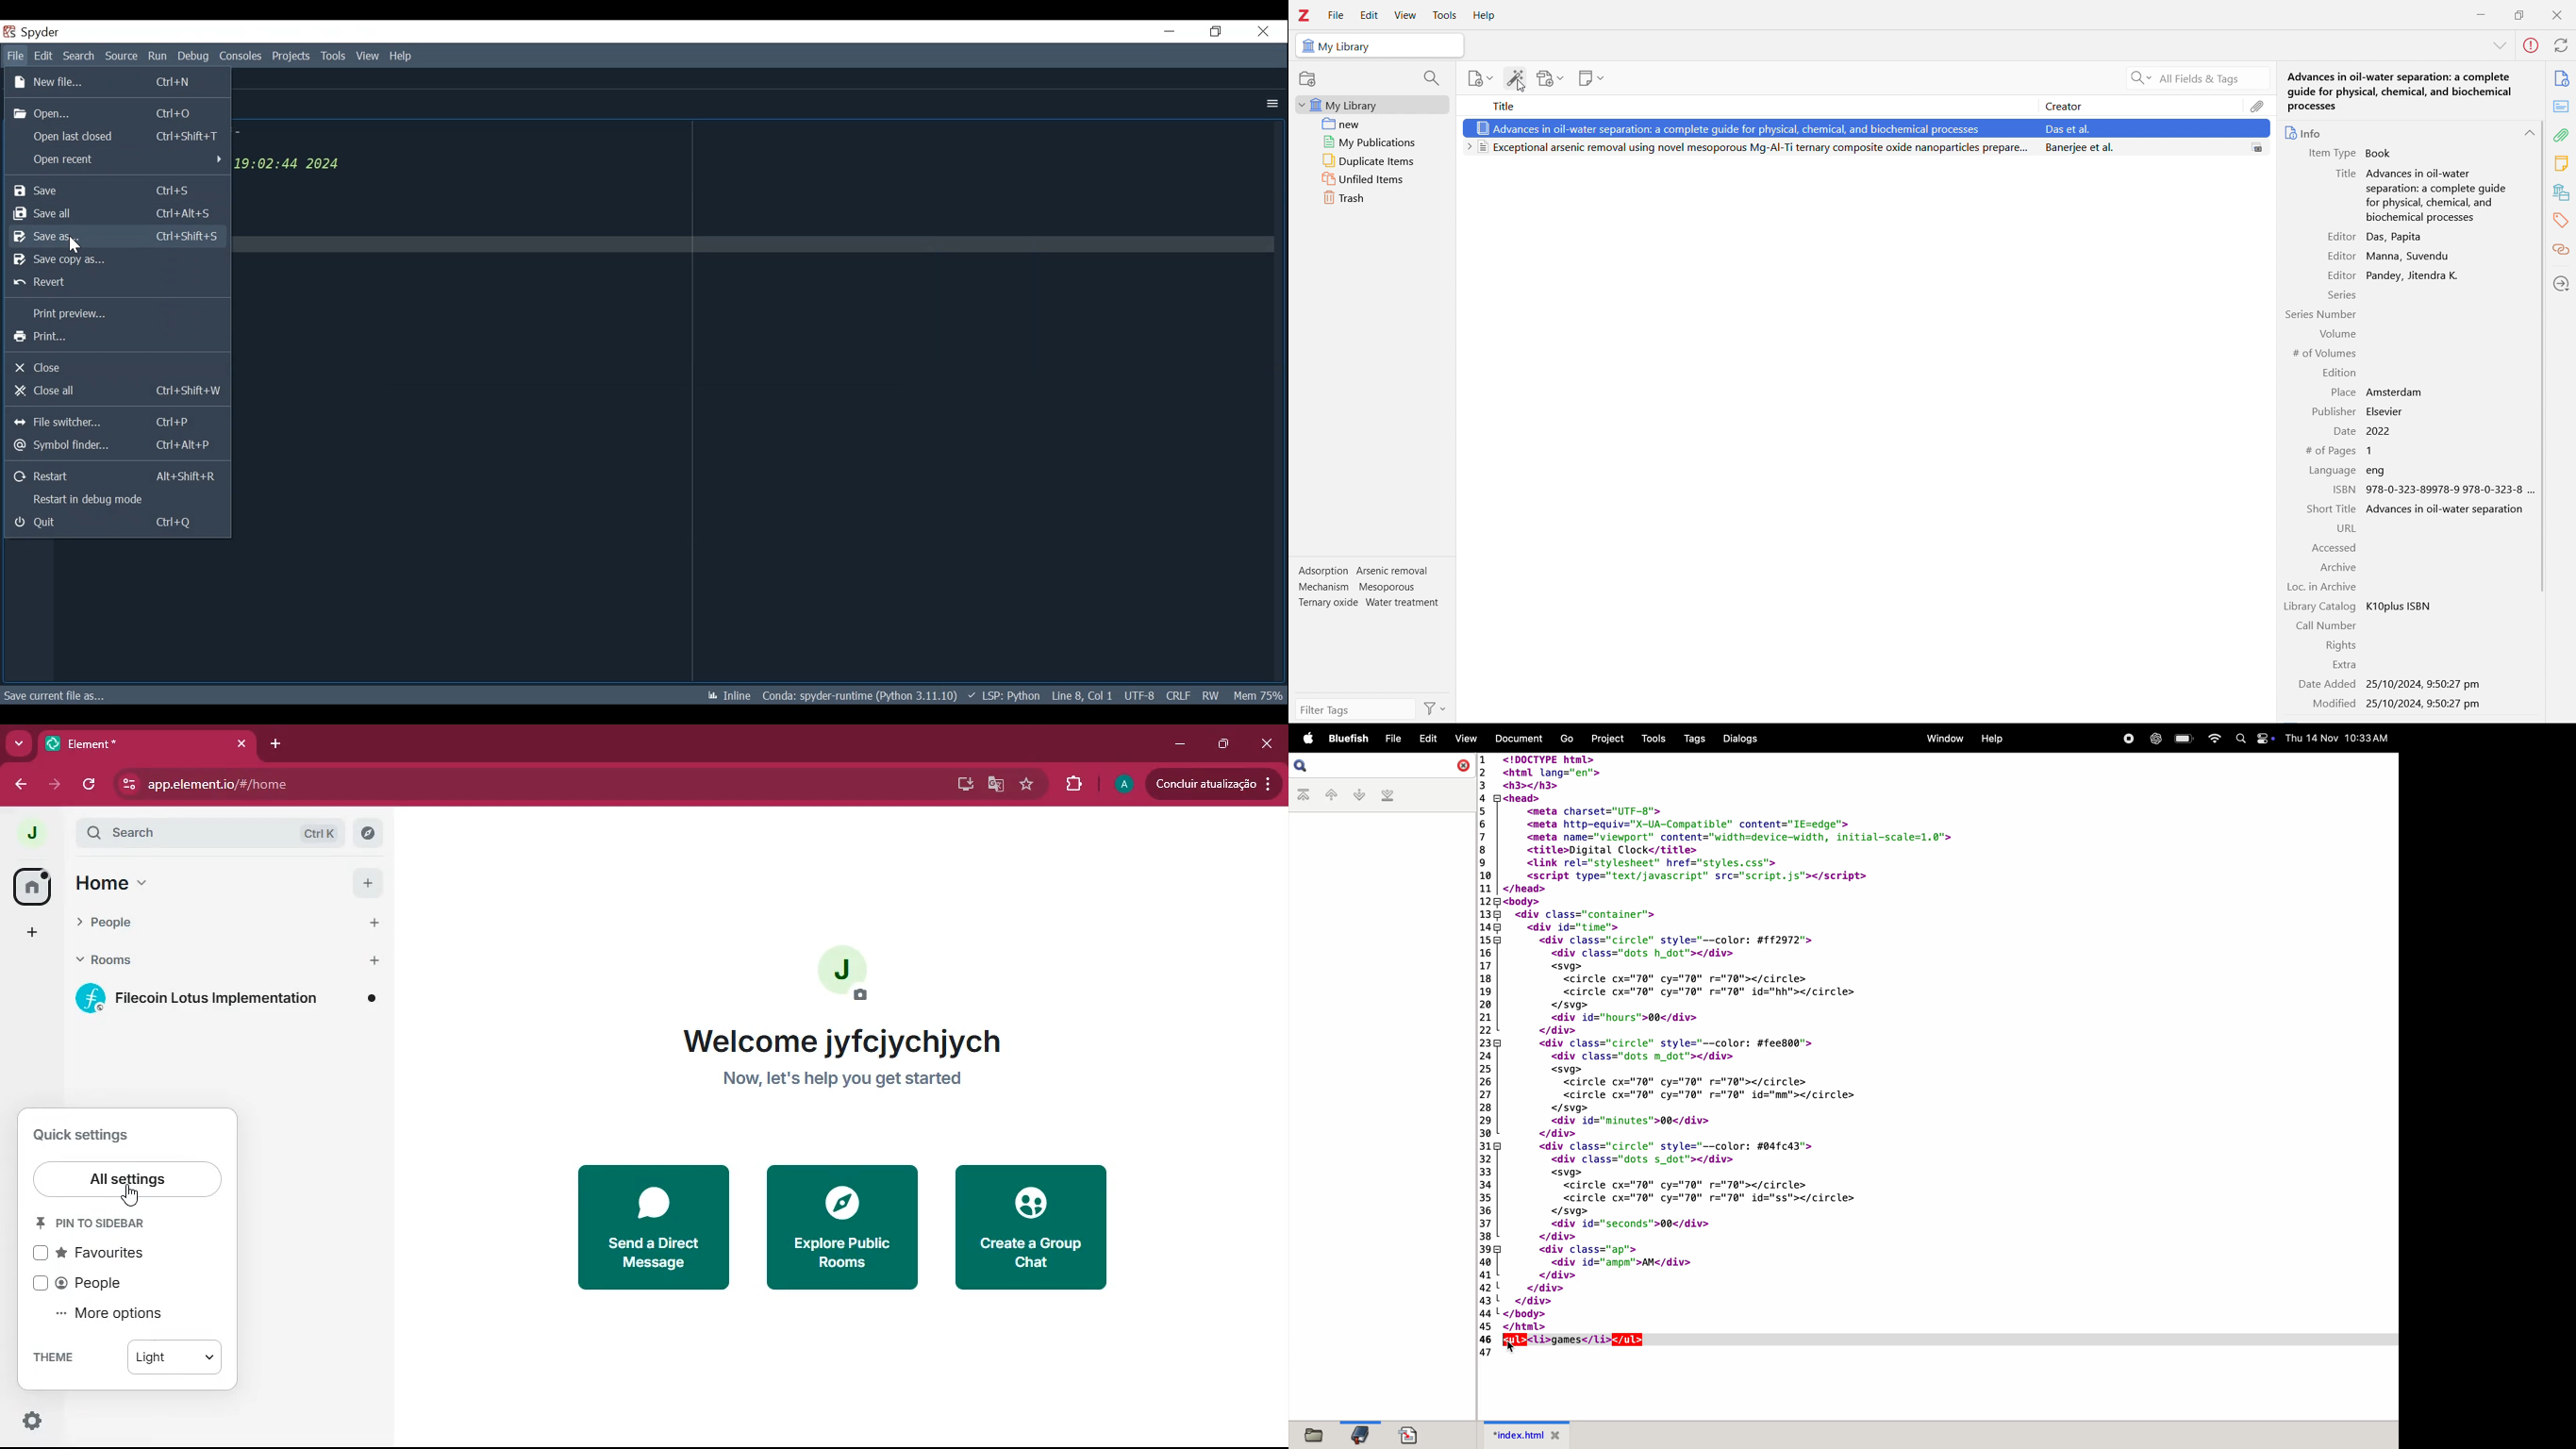  What do you see at coordinates (275, 744) in the screenshot?
I see `add tab` at bounding box center [275, 744].